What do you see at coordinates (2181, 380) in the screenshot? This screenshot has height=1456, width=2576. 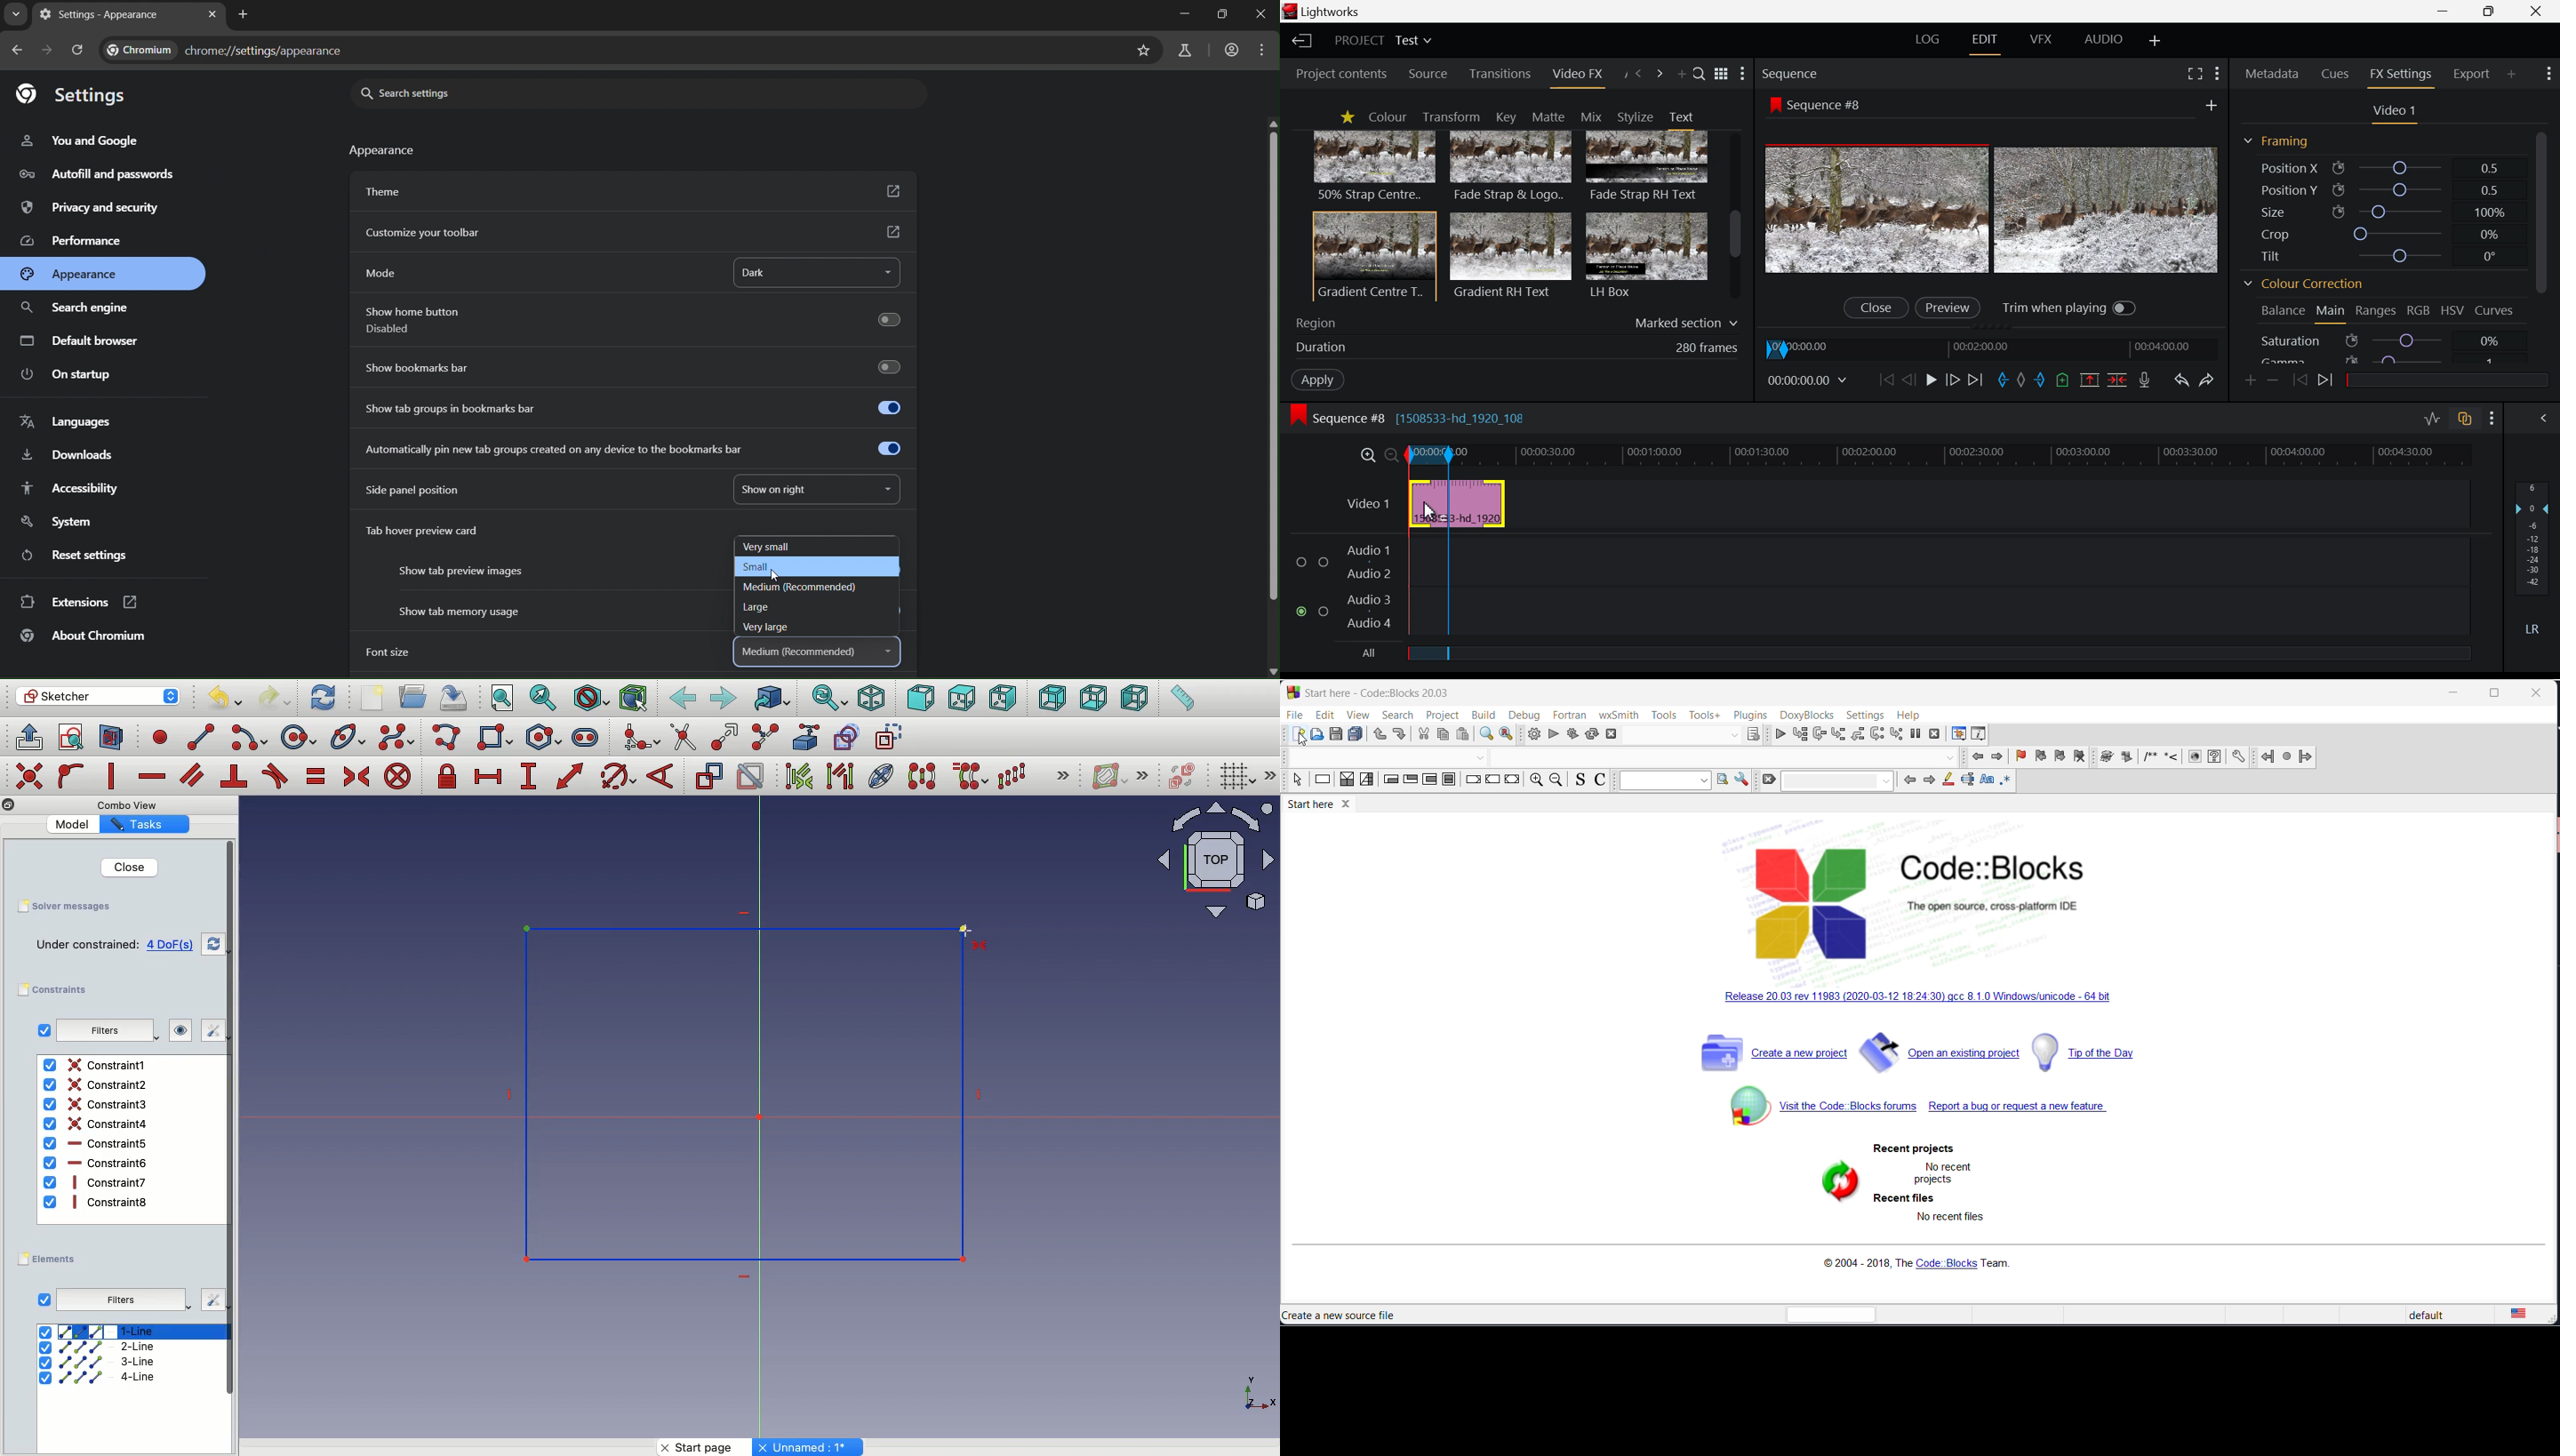 I see `Undo` at bounding box center [2181, 380].